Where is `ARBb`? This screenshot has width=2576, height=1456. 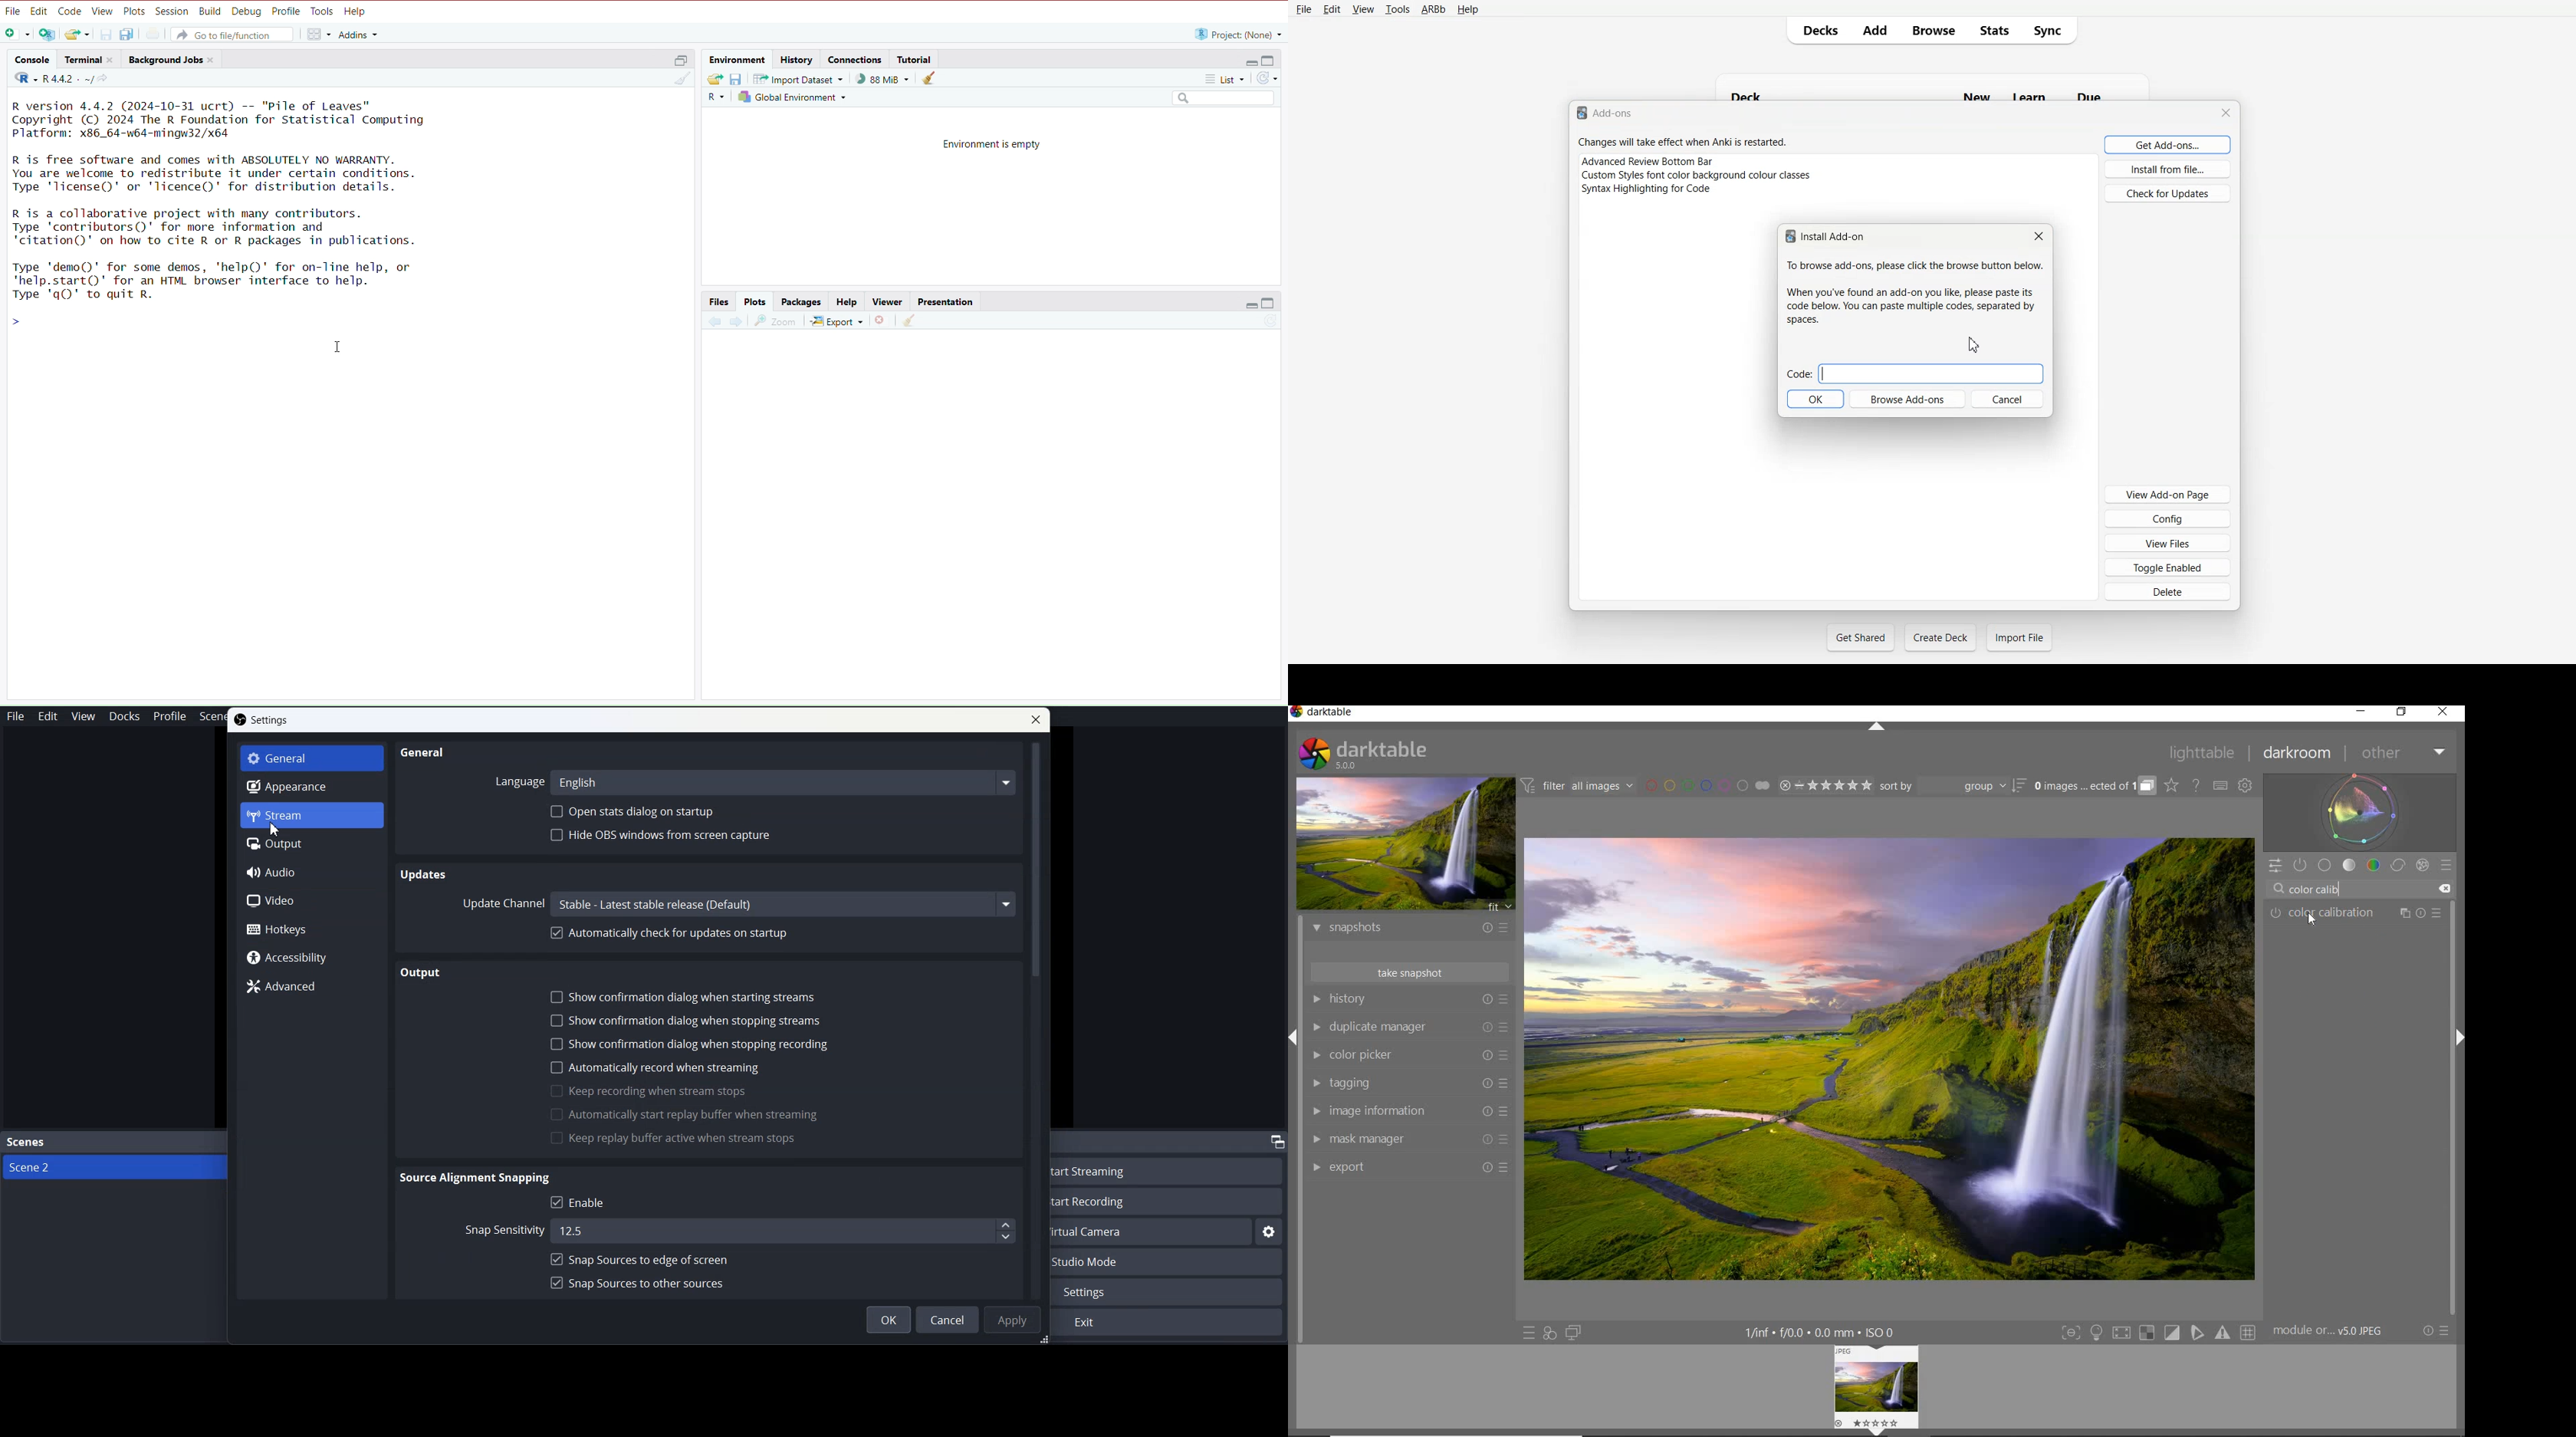
ARBb is located at coordinates (1433, 8).